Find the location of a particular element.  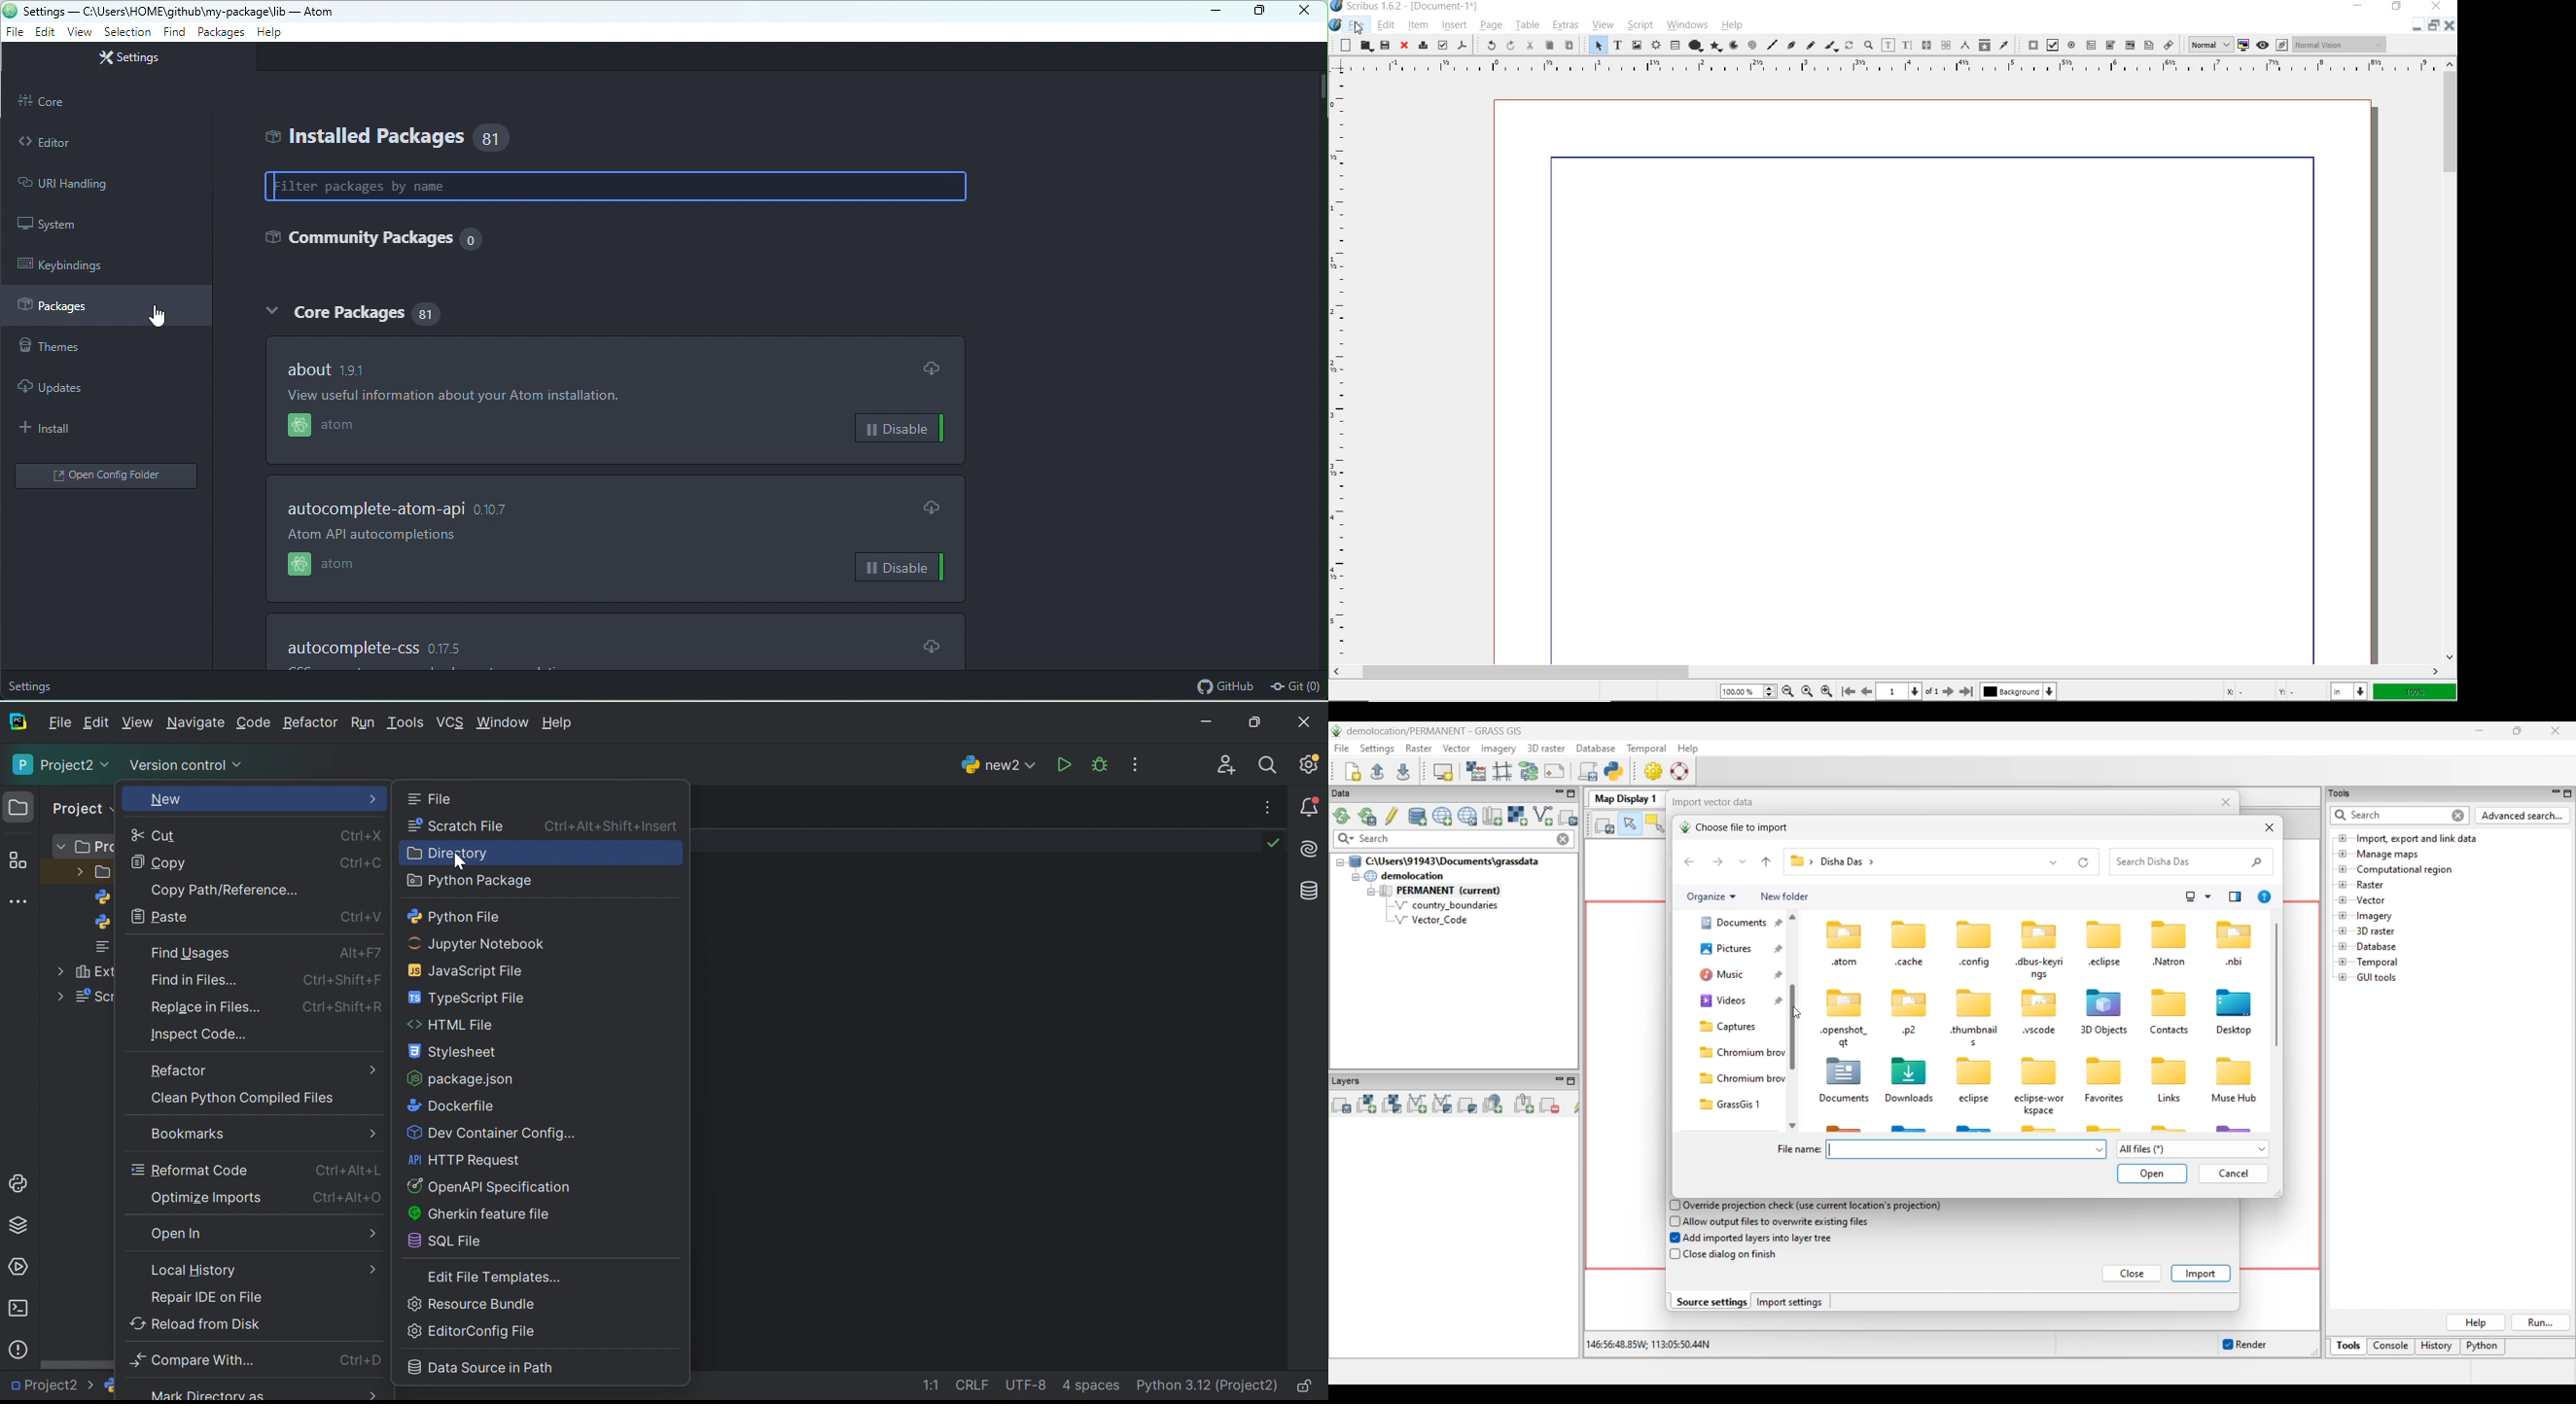

Resource Bundle is located at coordinates (474, 1304).